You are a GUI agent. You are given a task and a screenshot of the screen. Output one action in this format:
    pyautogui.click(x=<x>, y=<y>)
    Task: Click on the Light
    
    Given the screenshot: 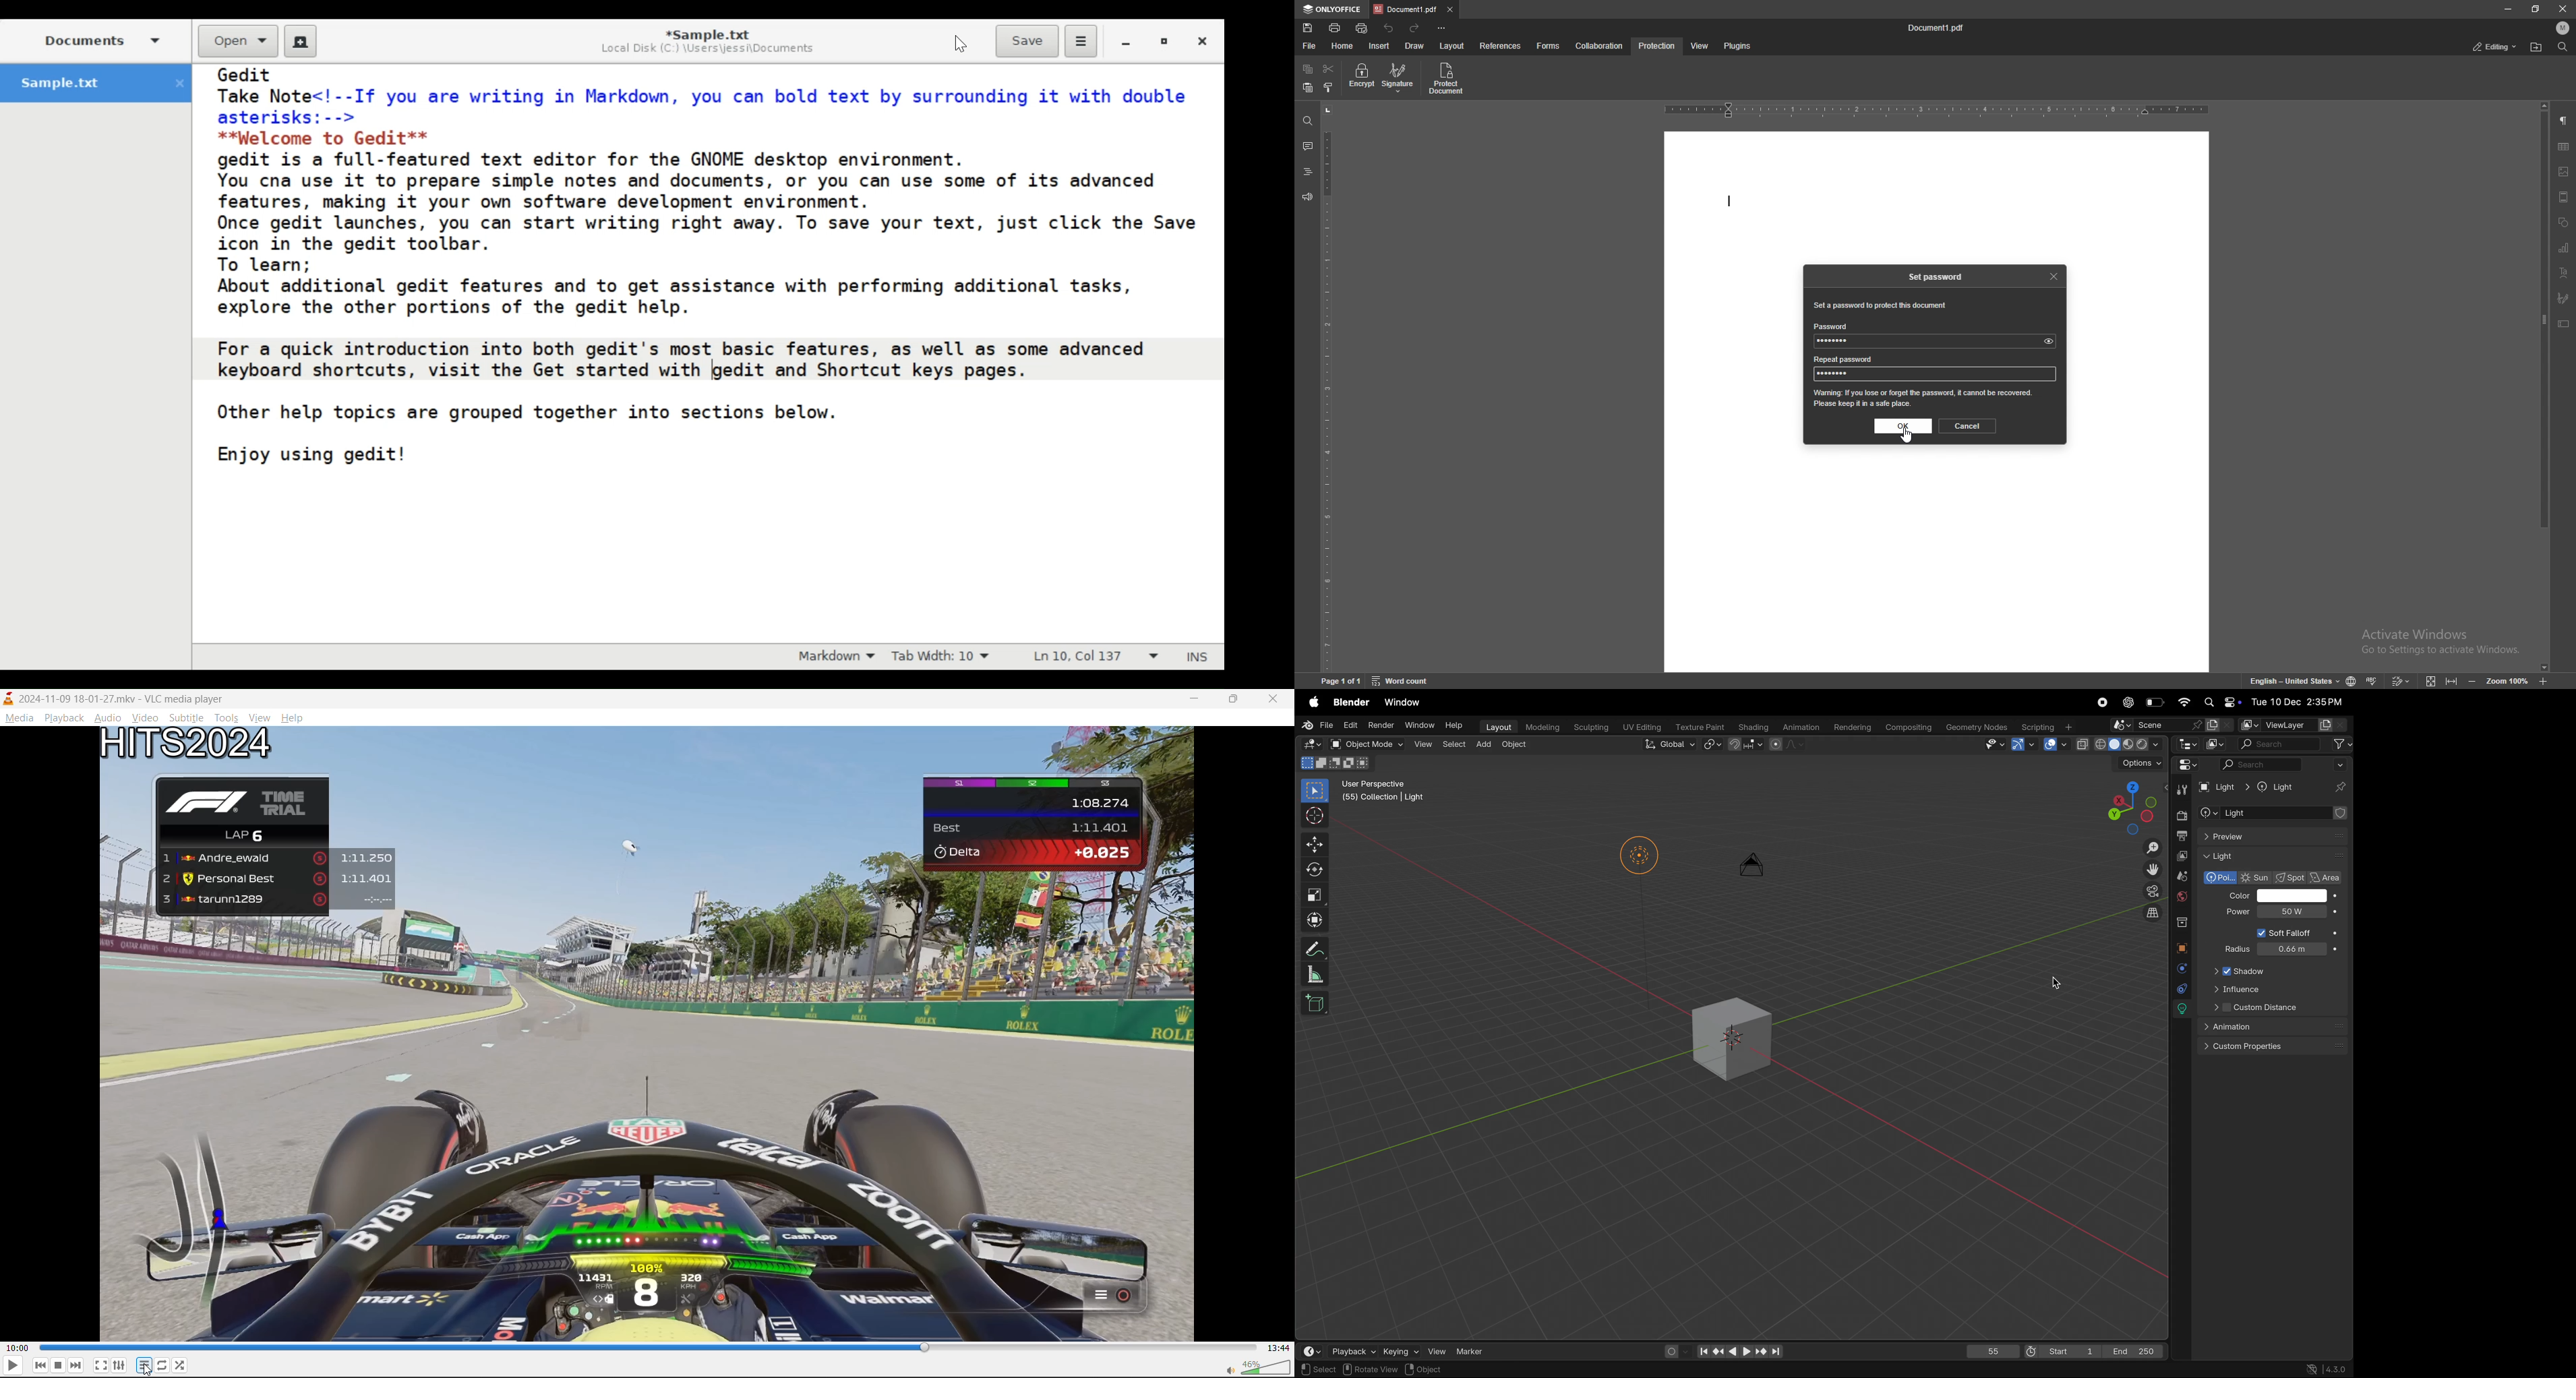 What is the action you would take?
    pyautogui.click(x=2272, y=857)
    